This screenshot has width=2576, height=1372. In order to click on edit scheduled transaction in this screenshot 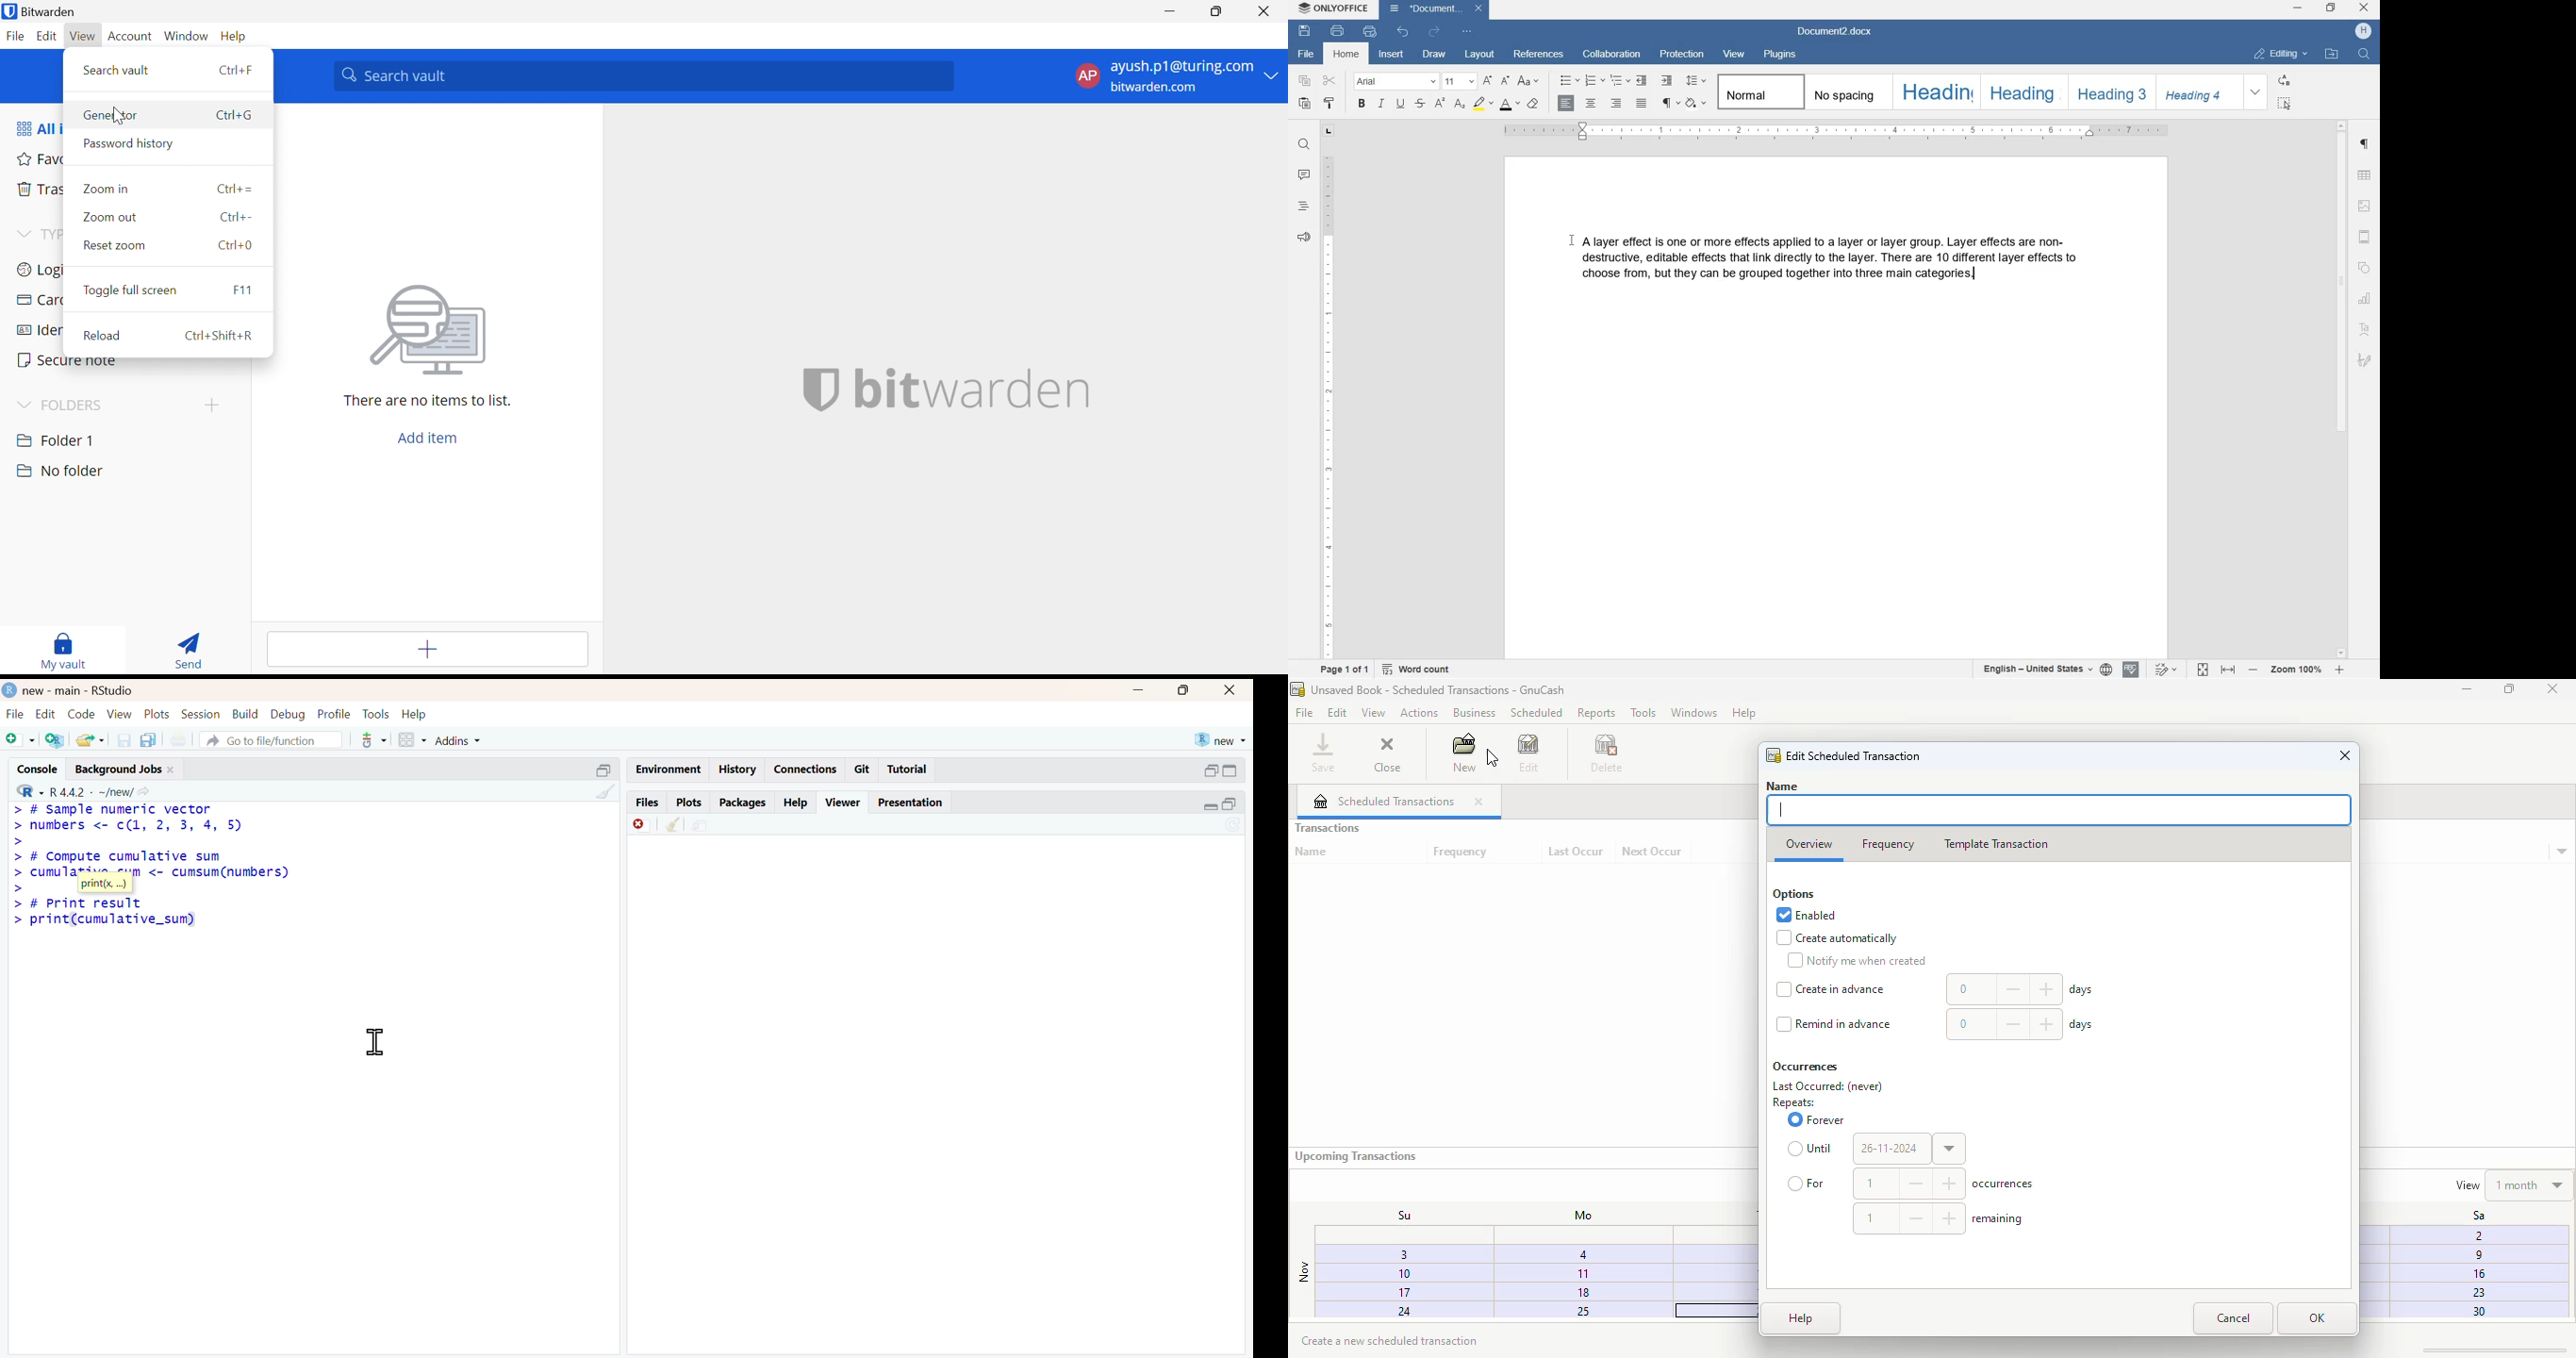, I will do `click(1855, 755)`.